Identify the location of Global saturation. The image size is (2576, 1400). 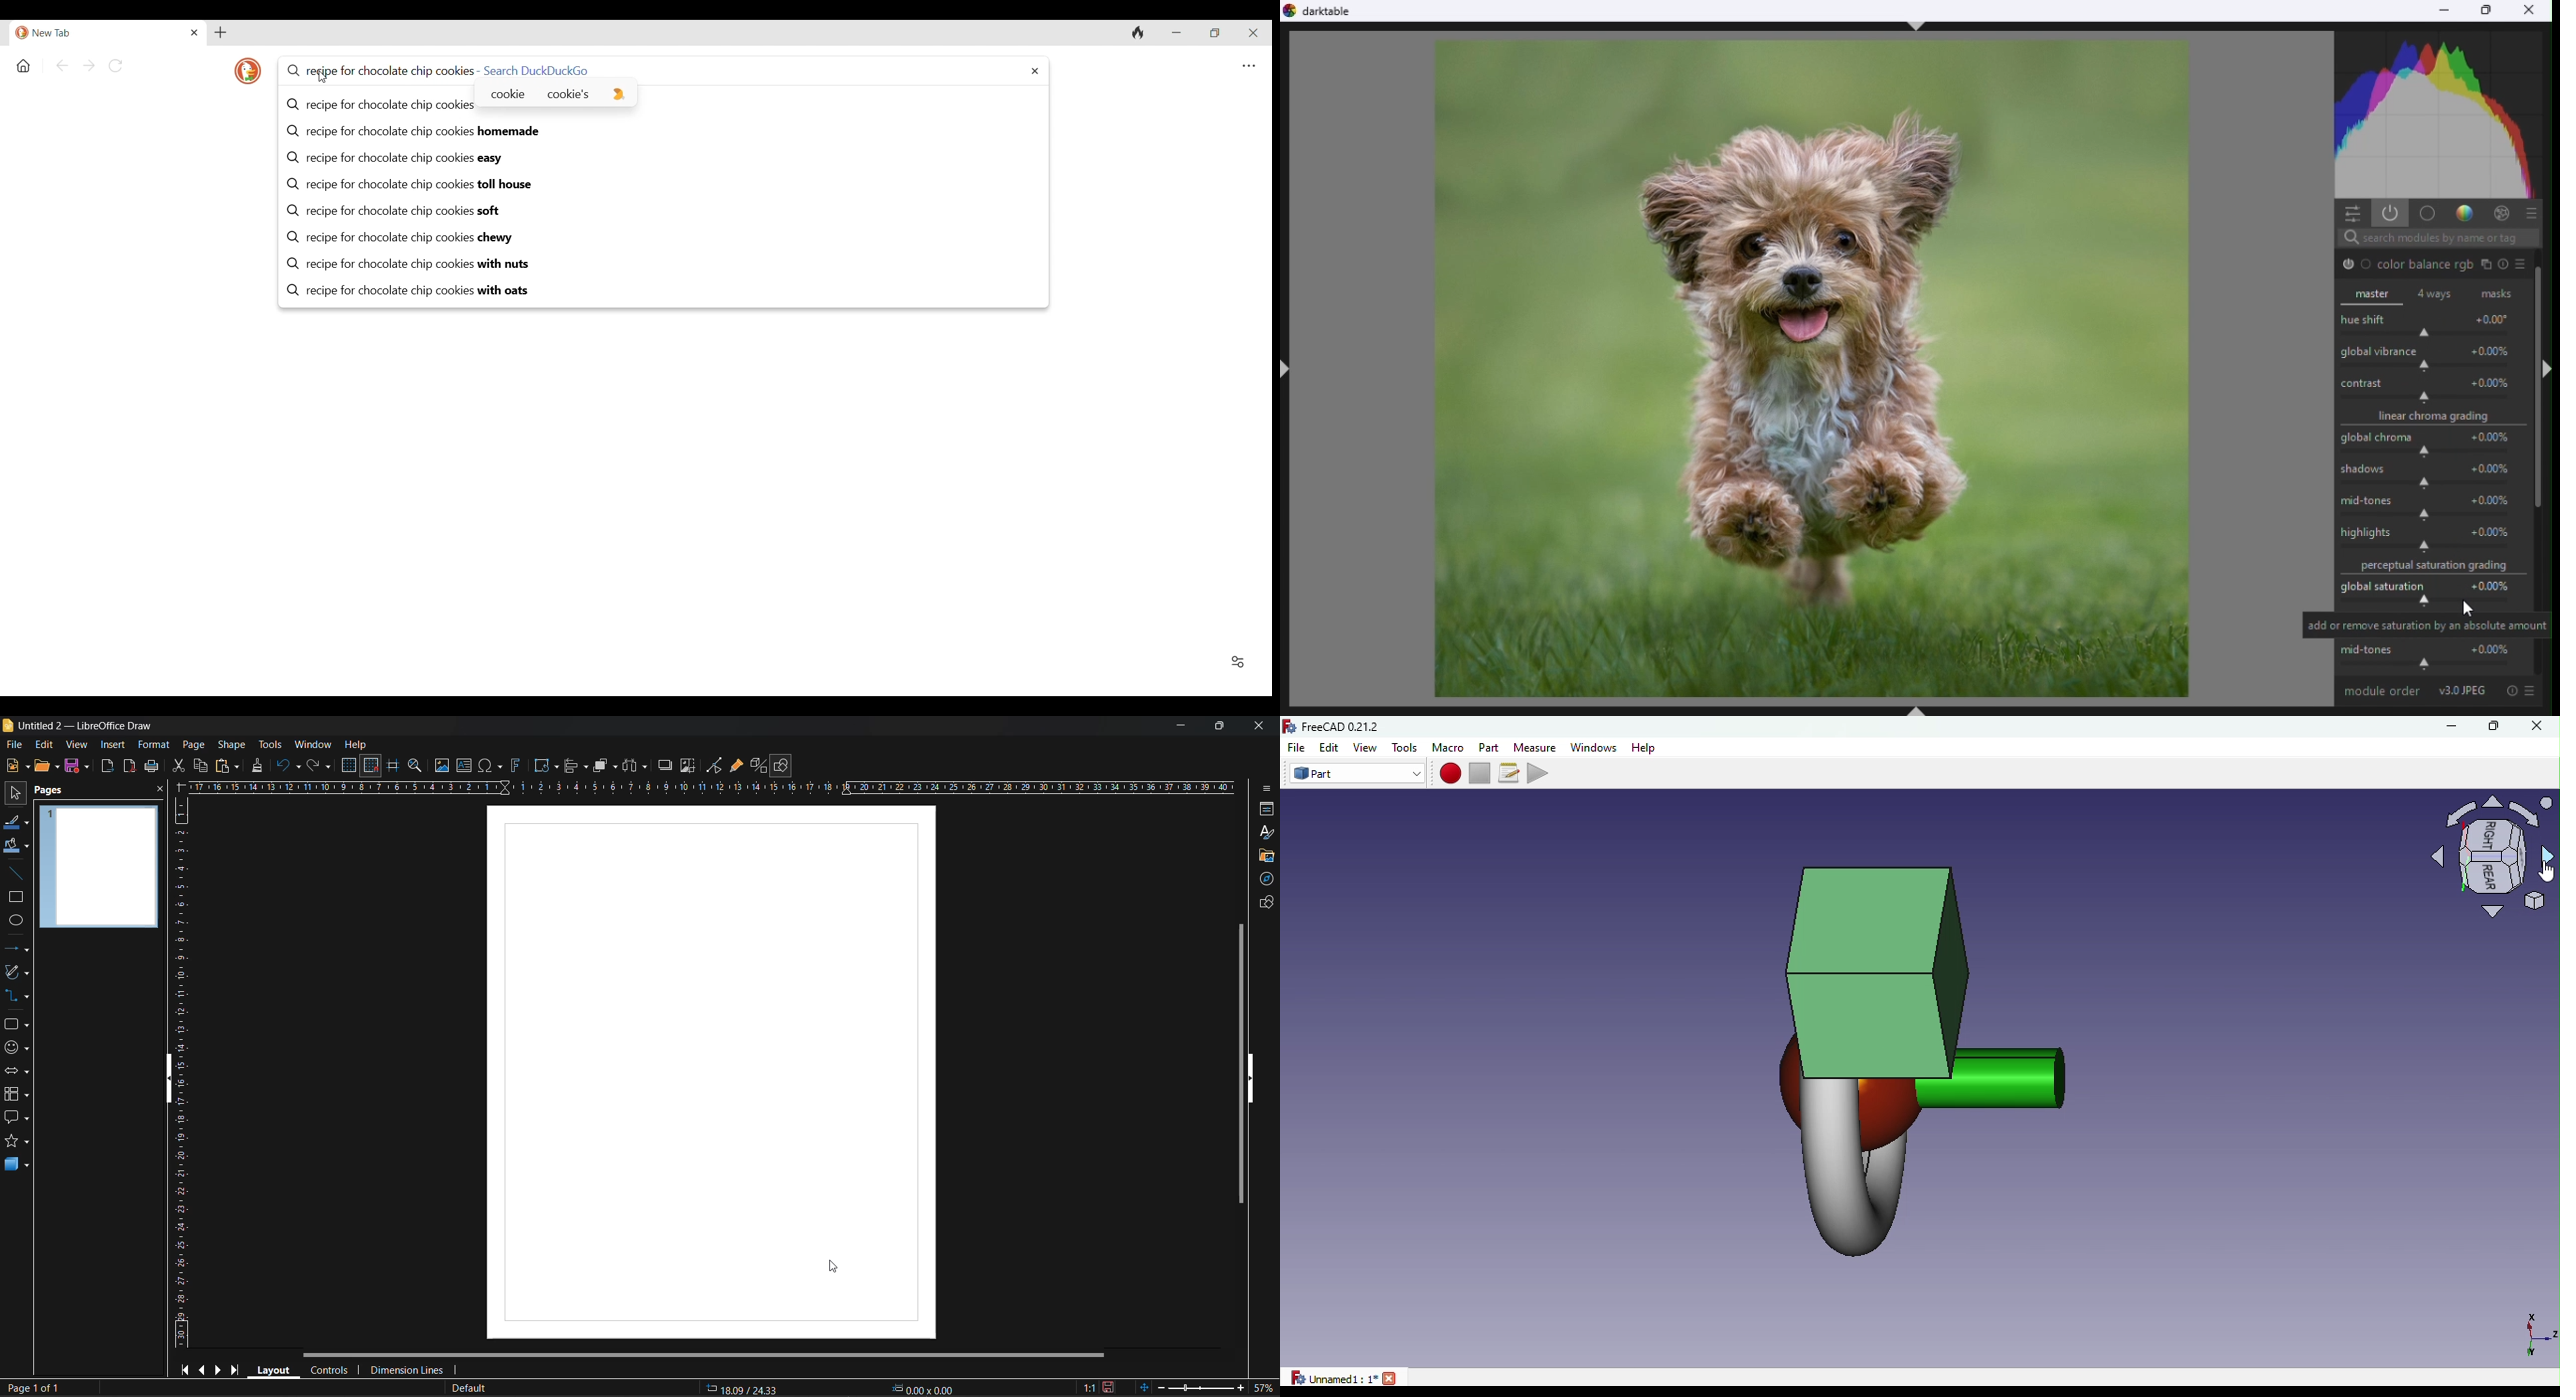
(2434, 596).